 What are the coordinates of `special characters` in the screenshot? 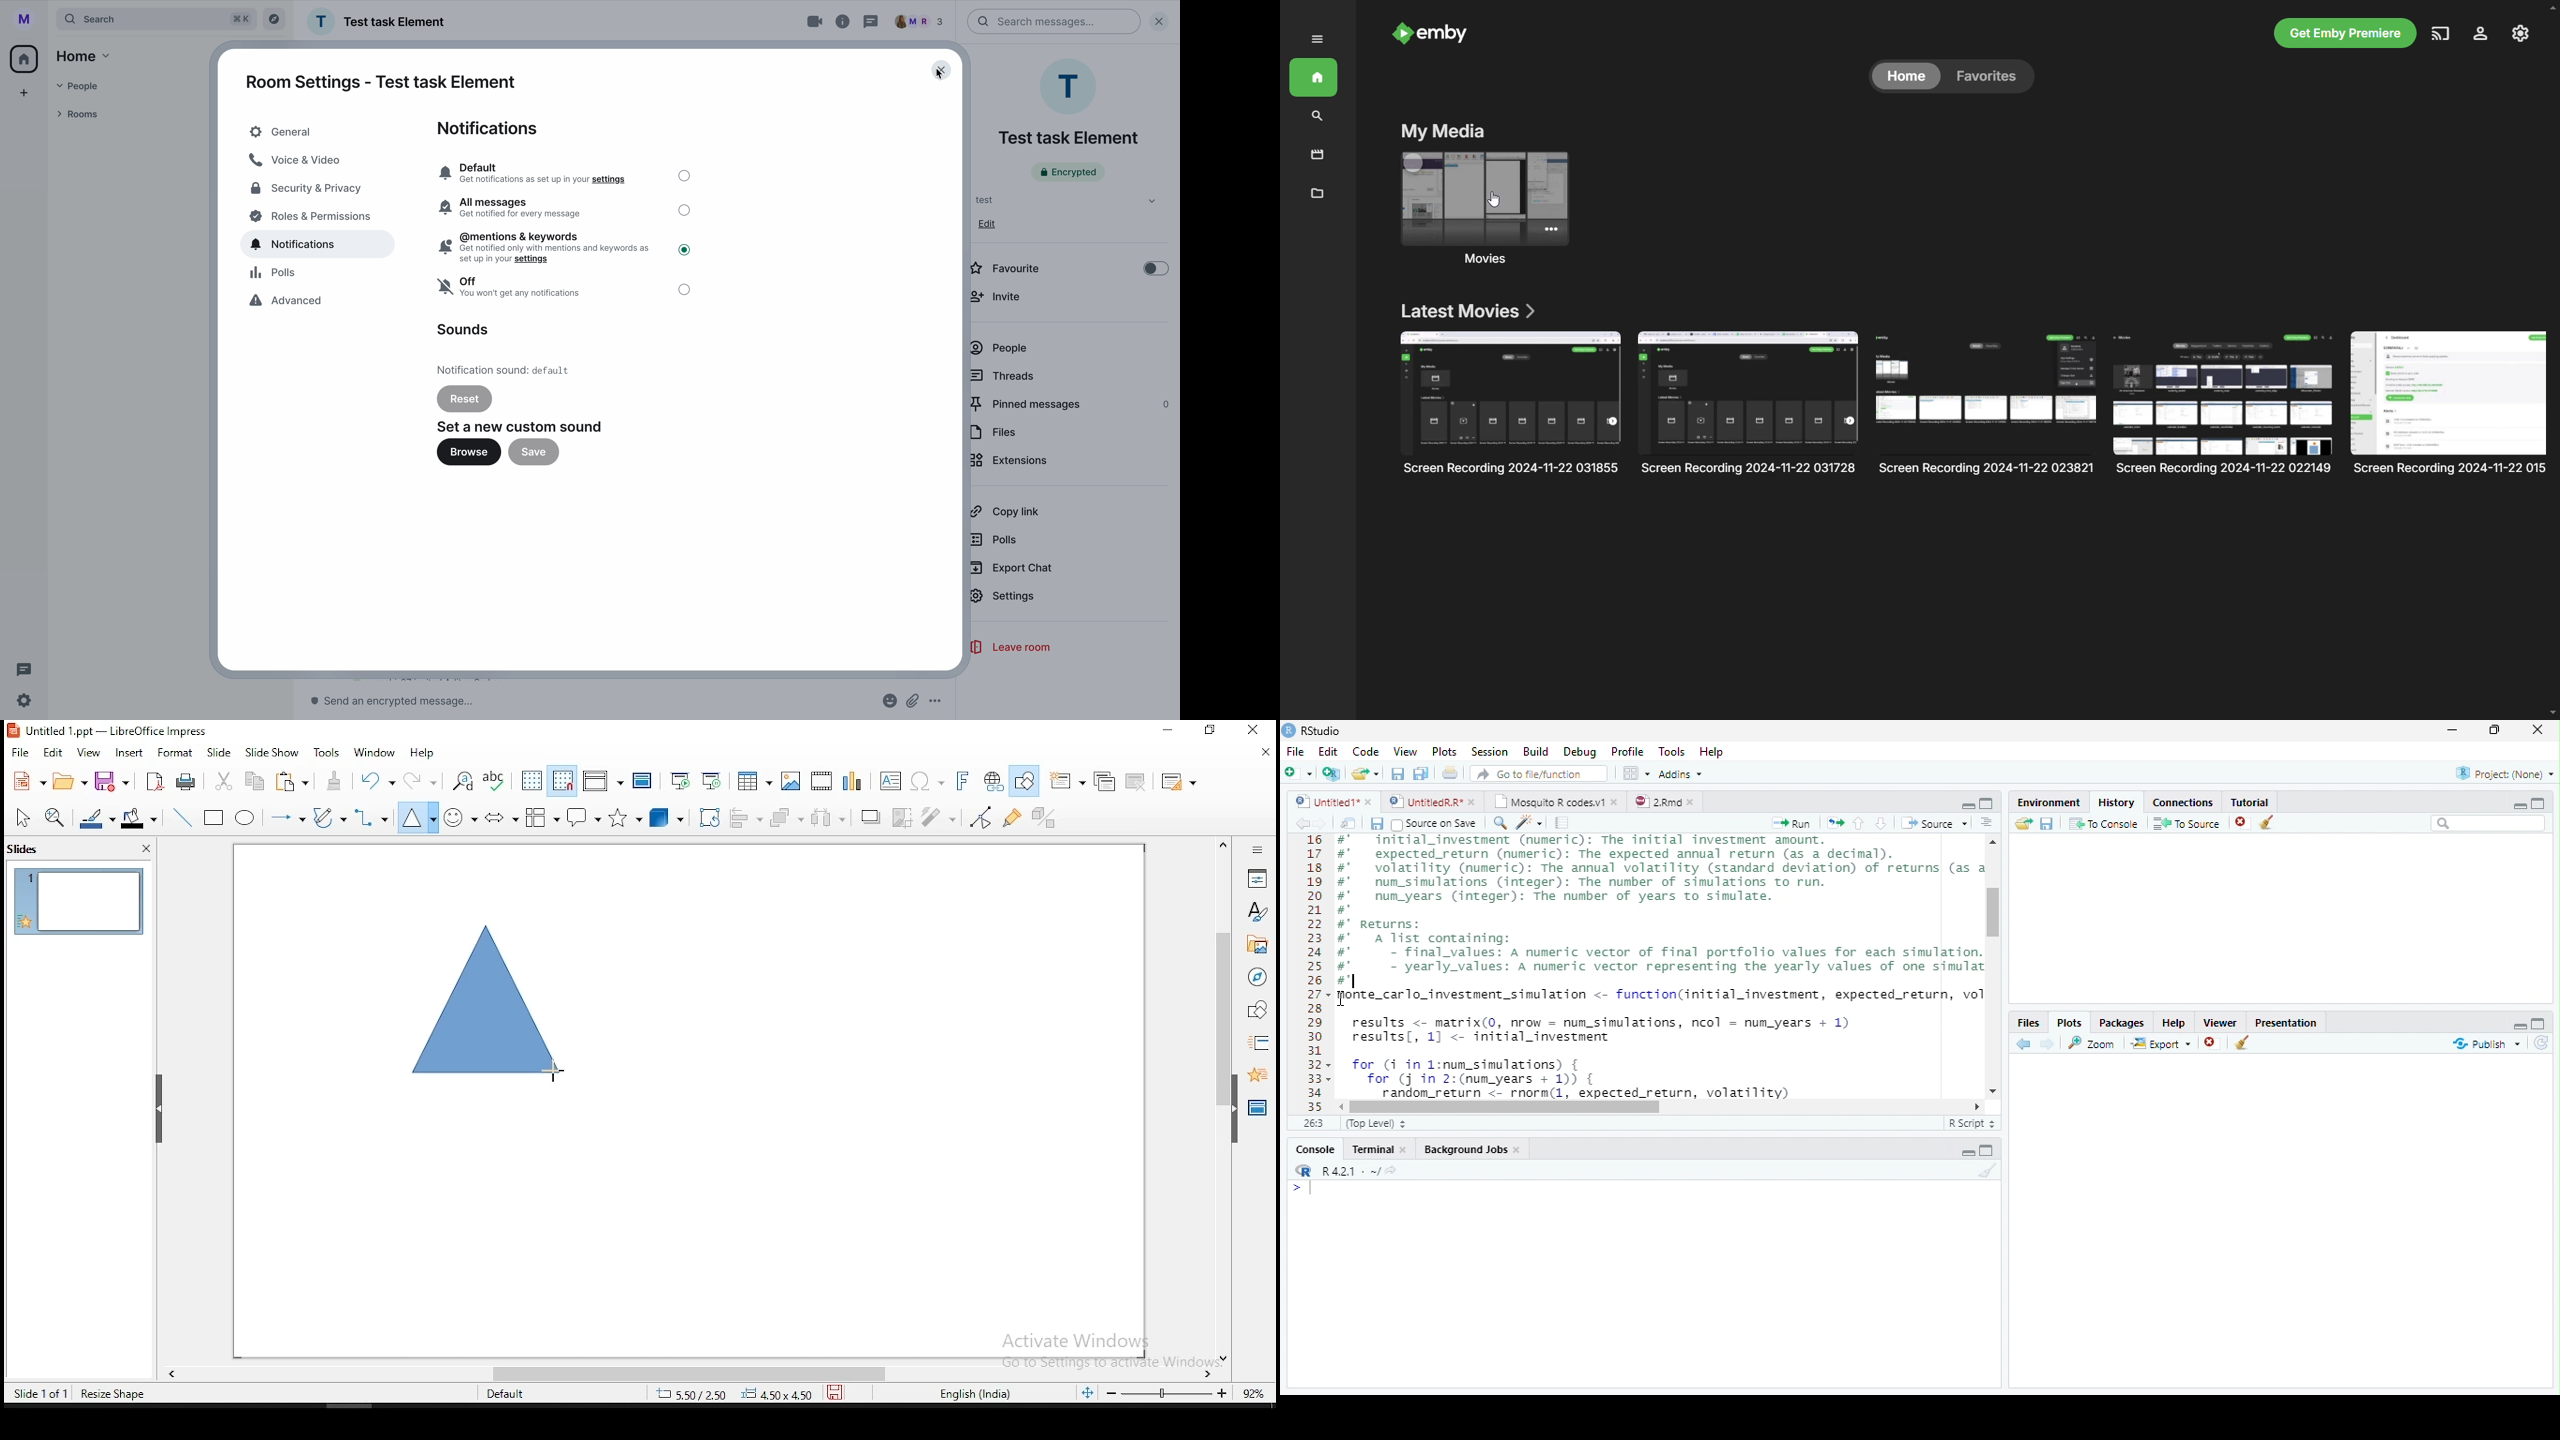 It's located at (925, 781).